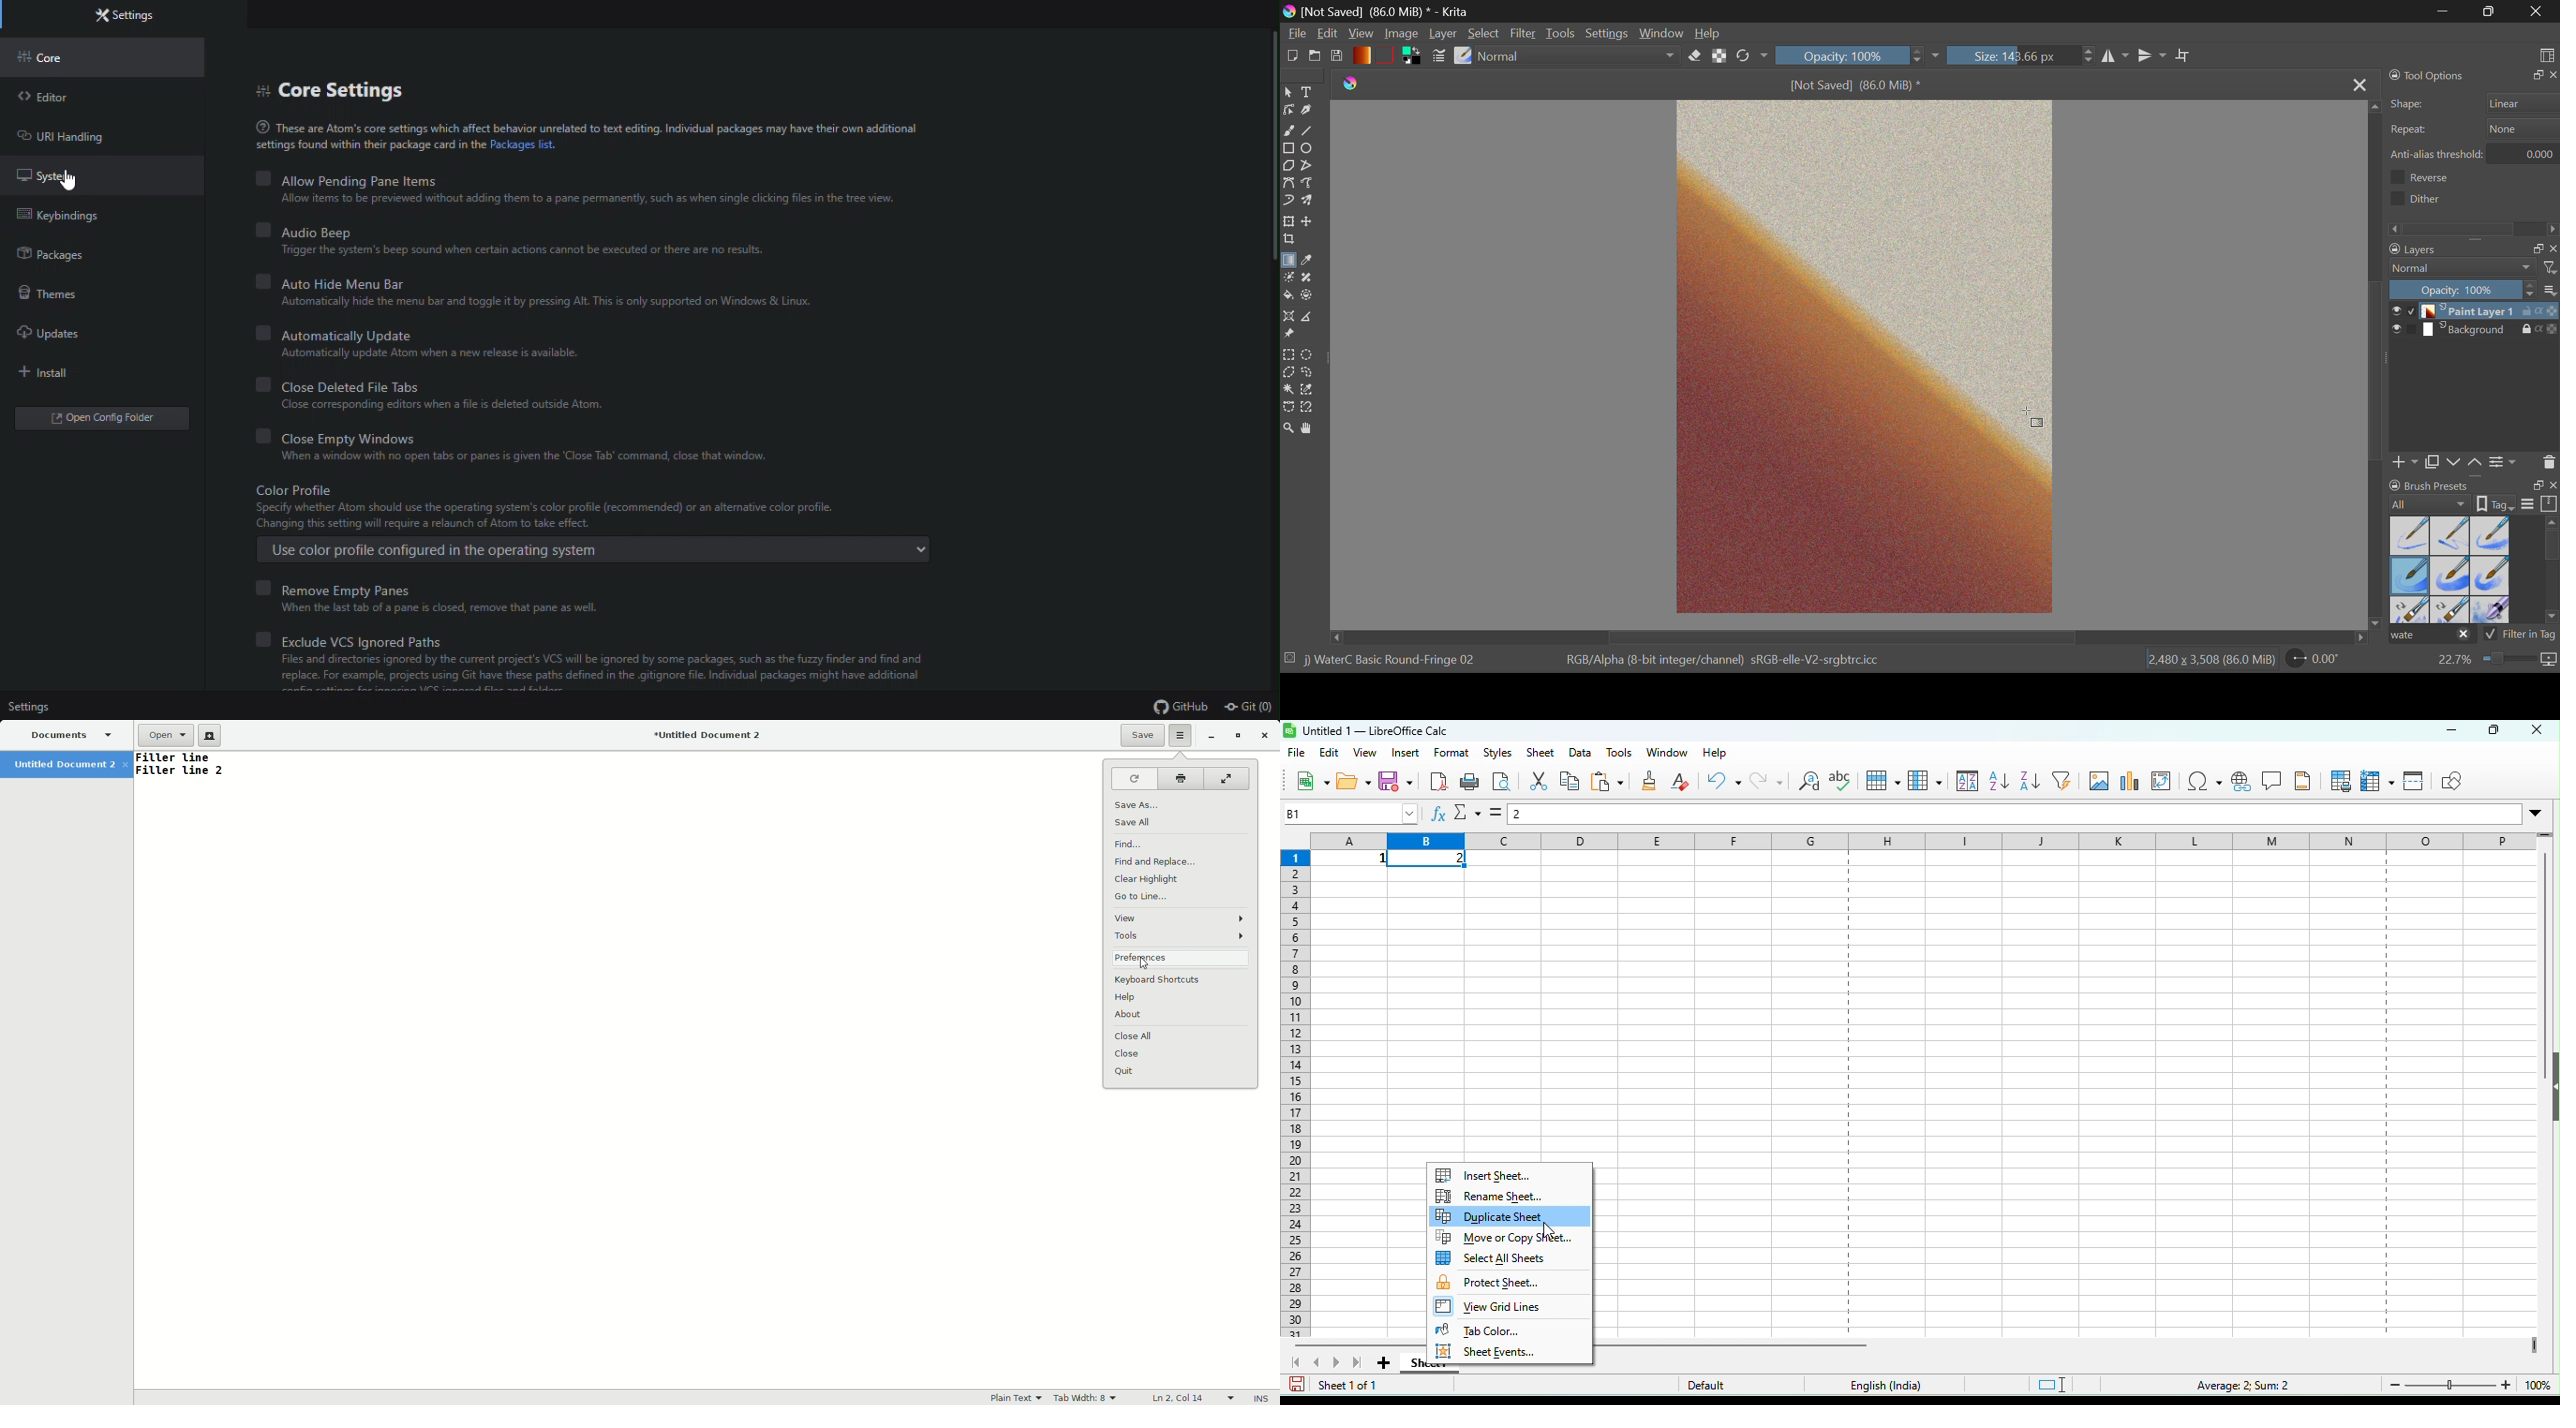  Describe the element at coordinates (1311, 296) in the screenshot. I see `Enclose and Fill` at that location.